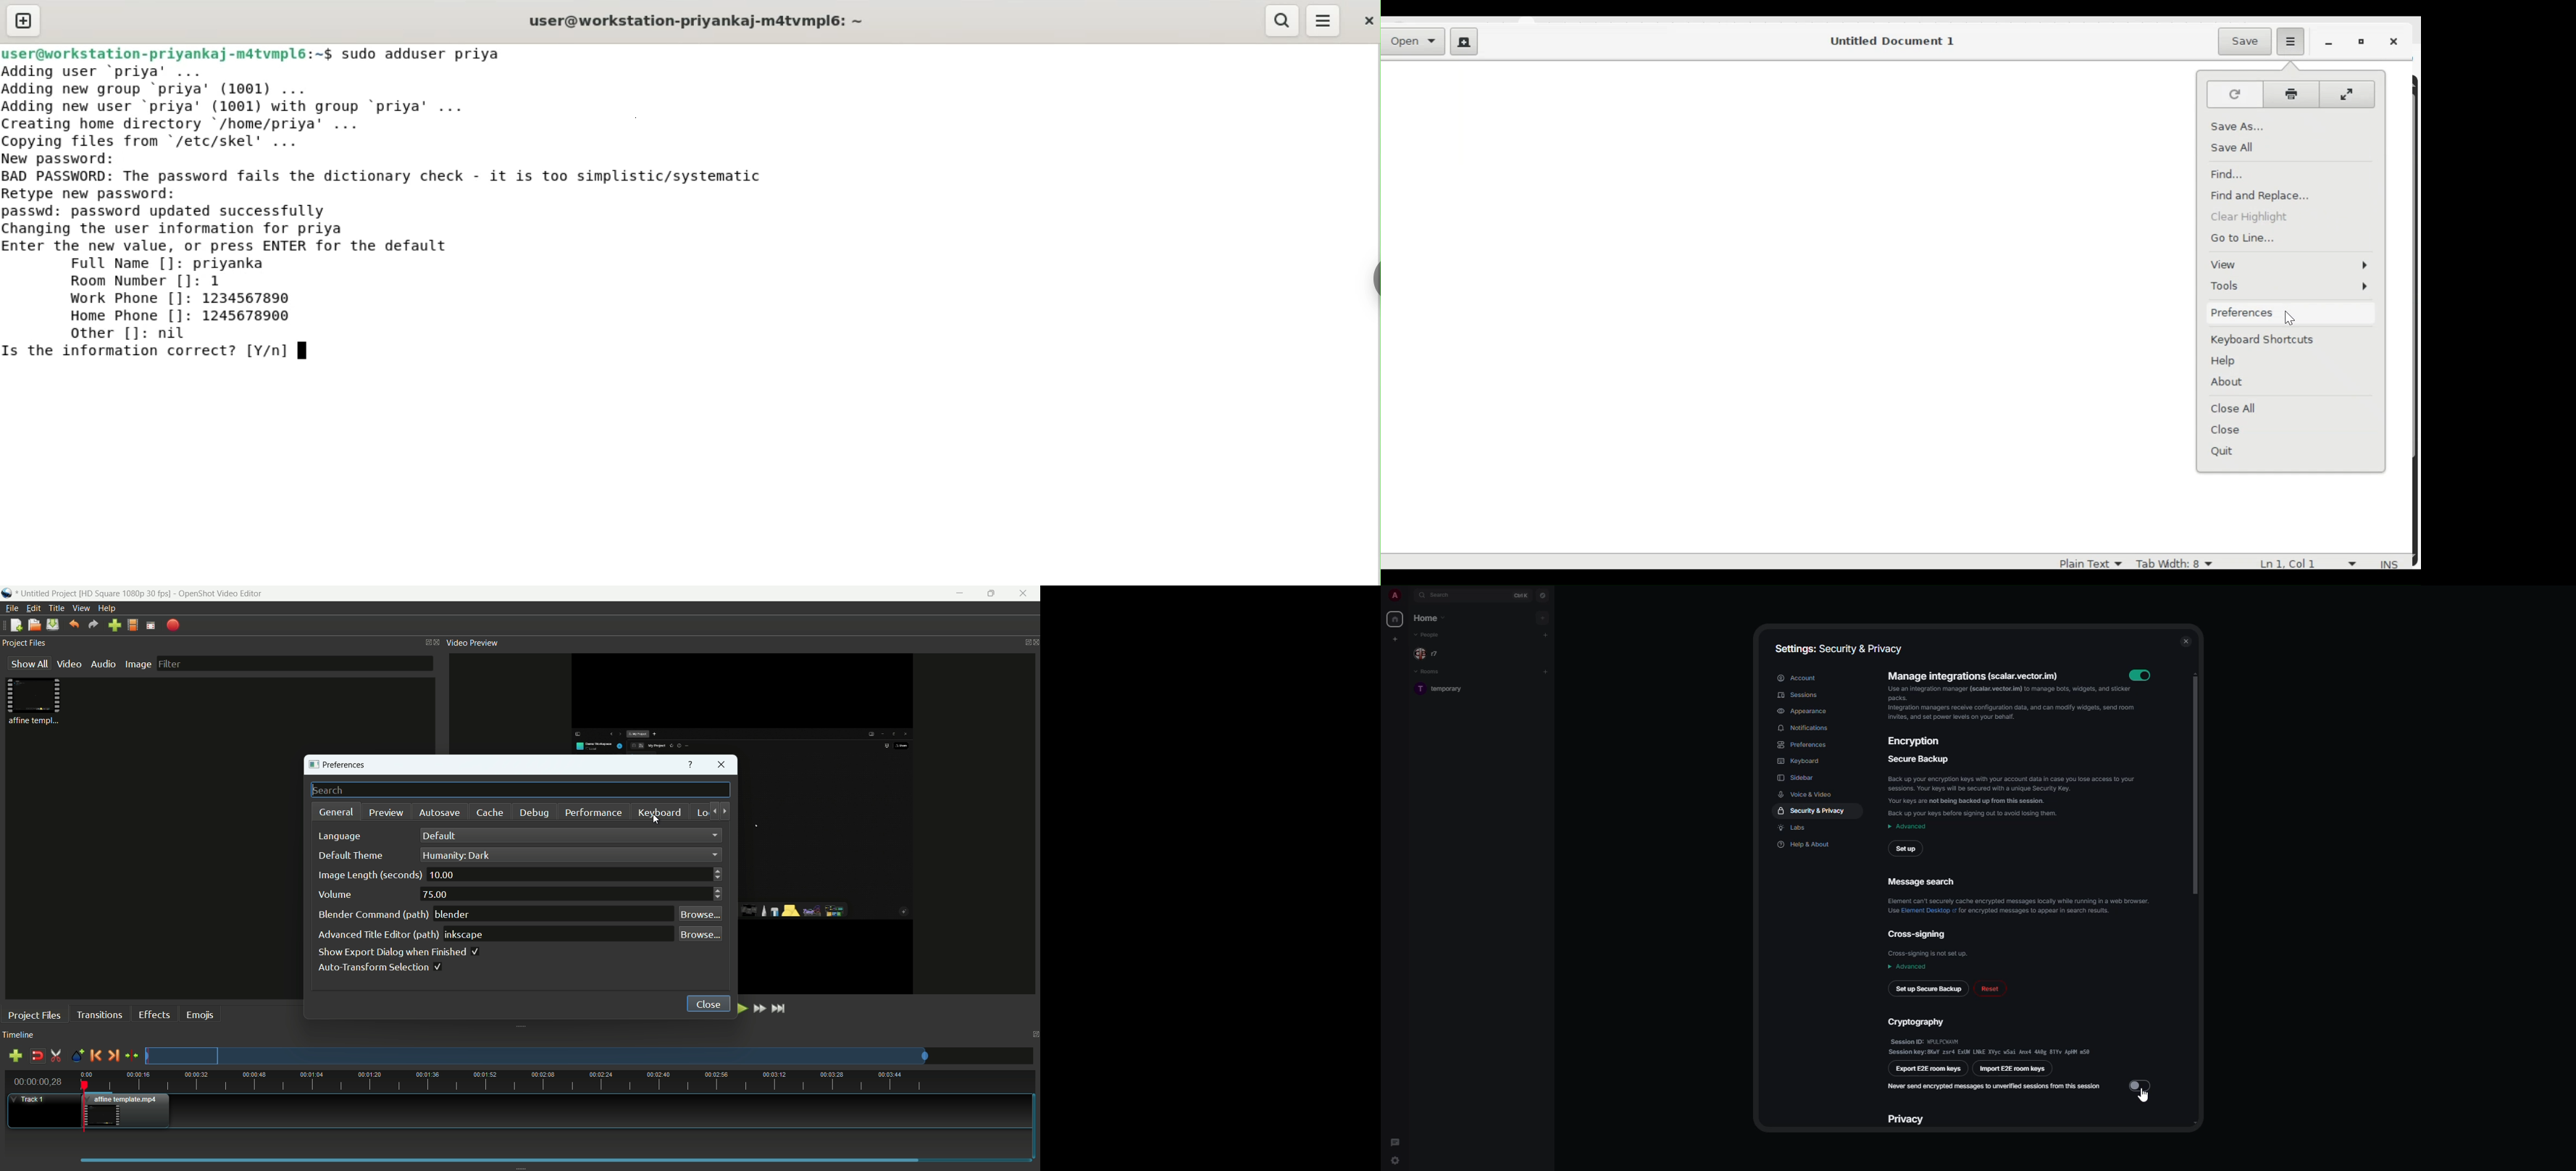 This screenshot has width=2576, height=1176. Describe the element at coordinates (2227, 362) in the screenshot. I see `Help` at that location.